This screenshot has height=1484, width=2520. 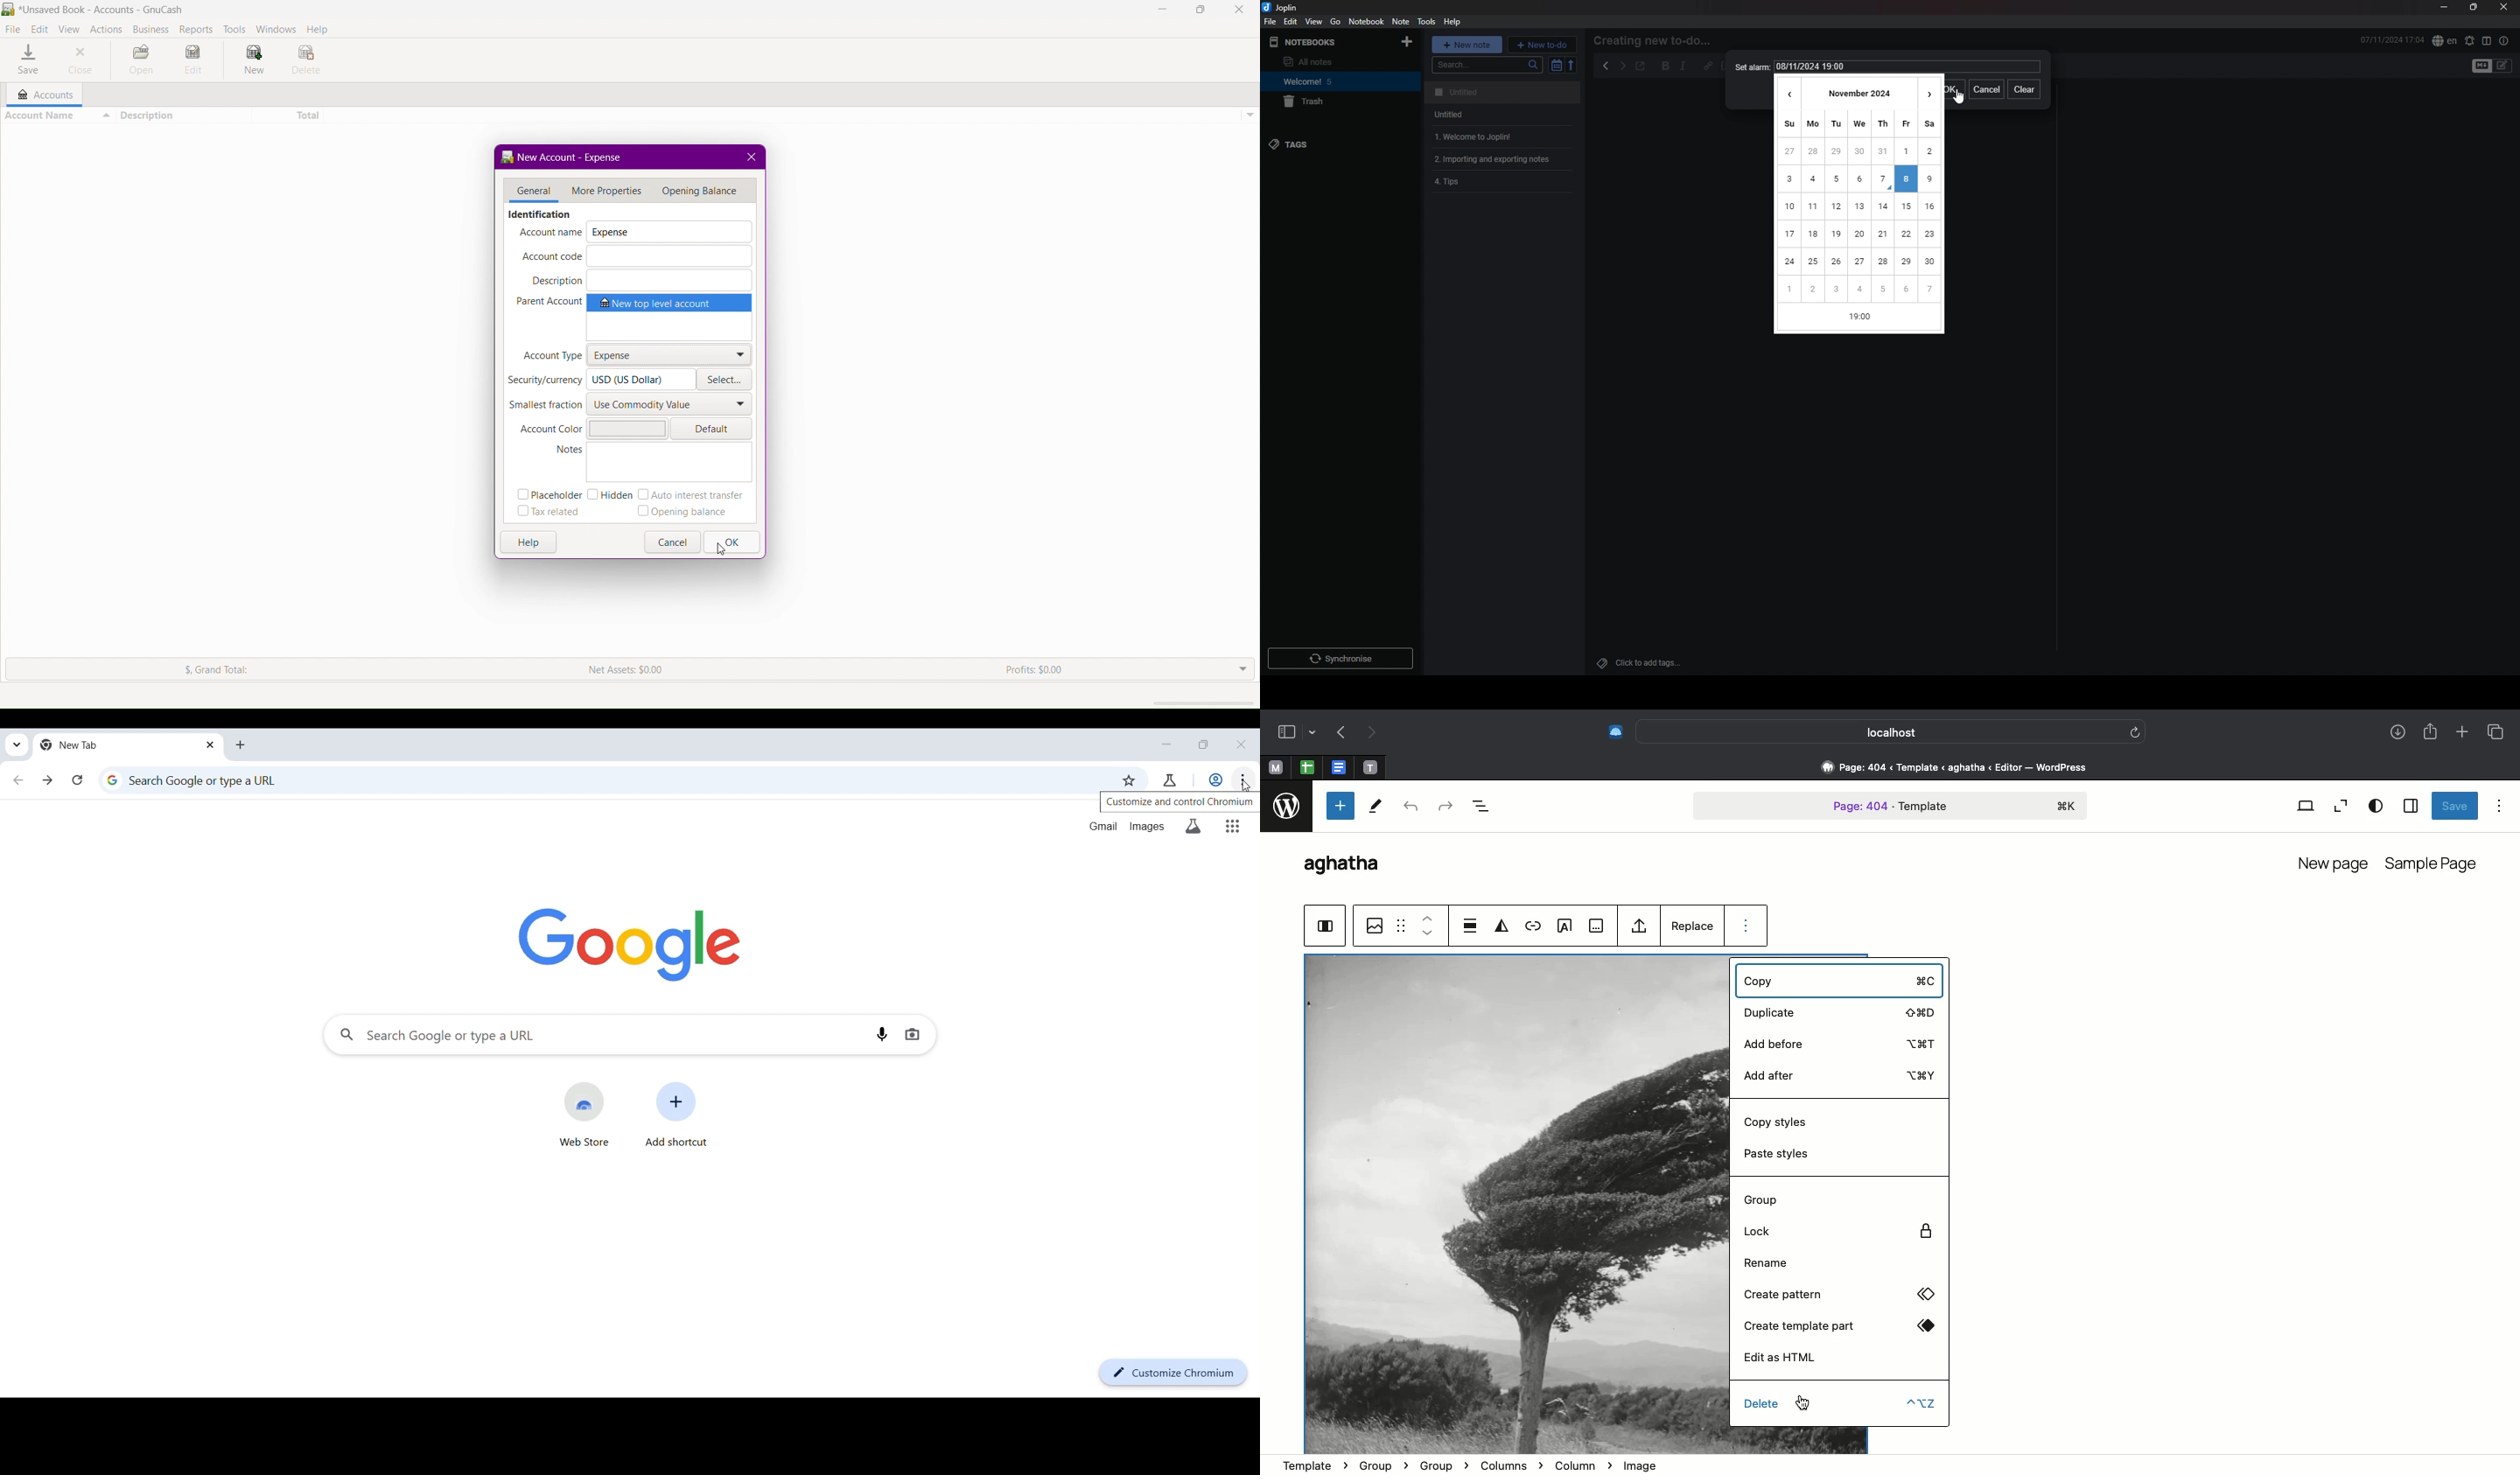 I want to click on Address, so click(x=1890, y=1465).